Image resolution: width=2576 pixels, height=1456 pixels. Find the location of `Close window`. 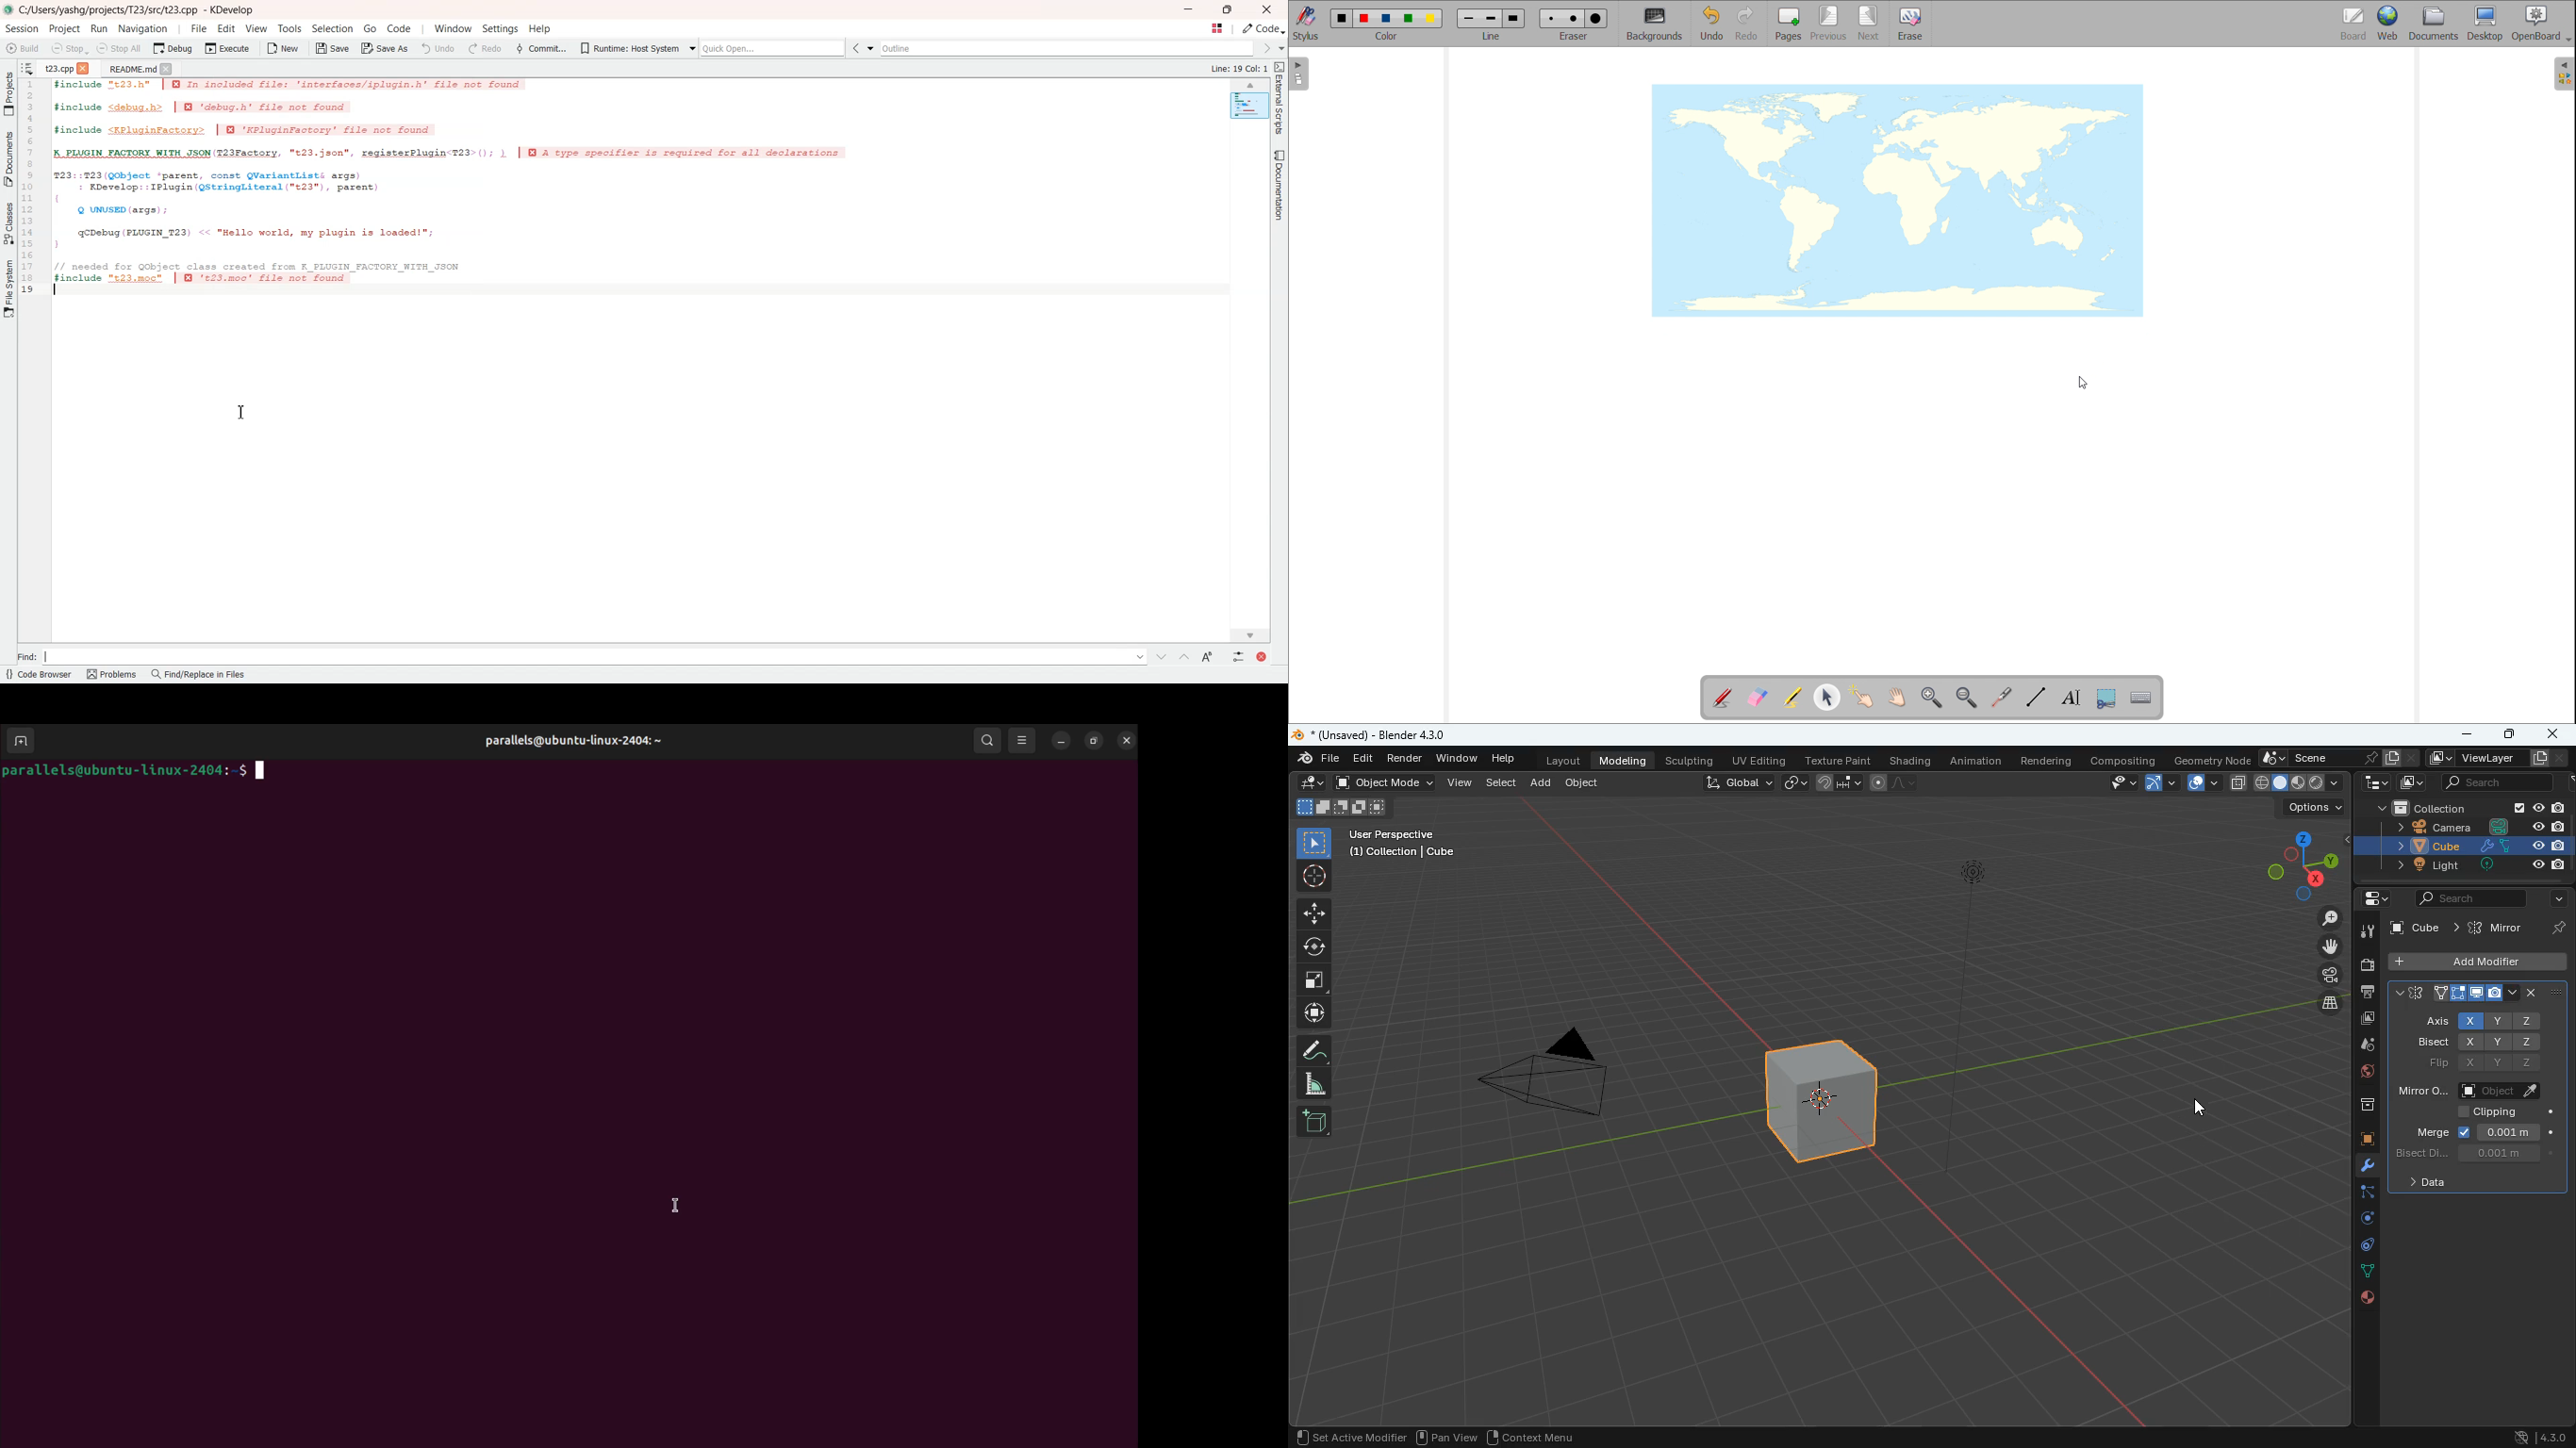

Close window is located at coordinates (1259, 656).